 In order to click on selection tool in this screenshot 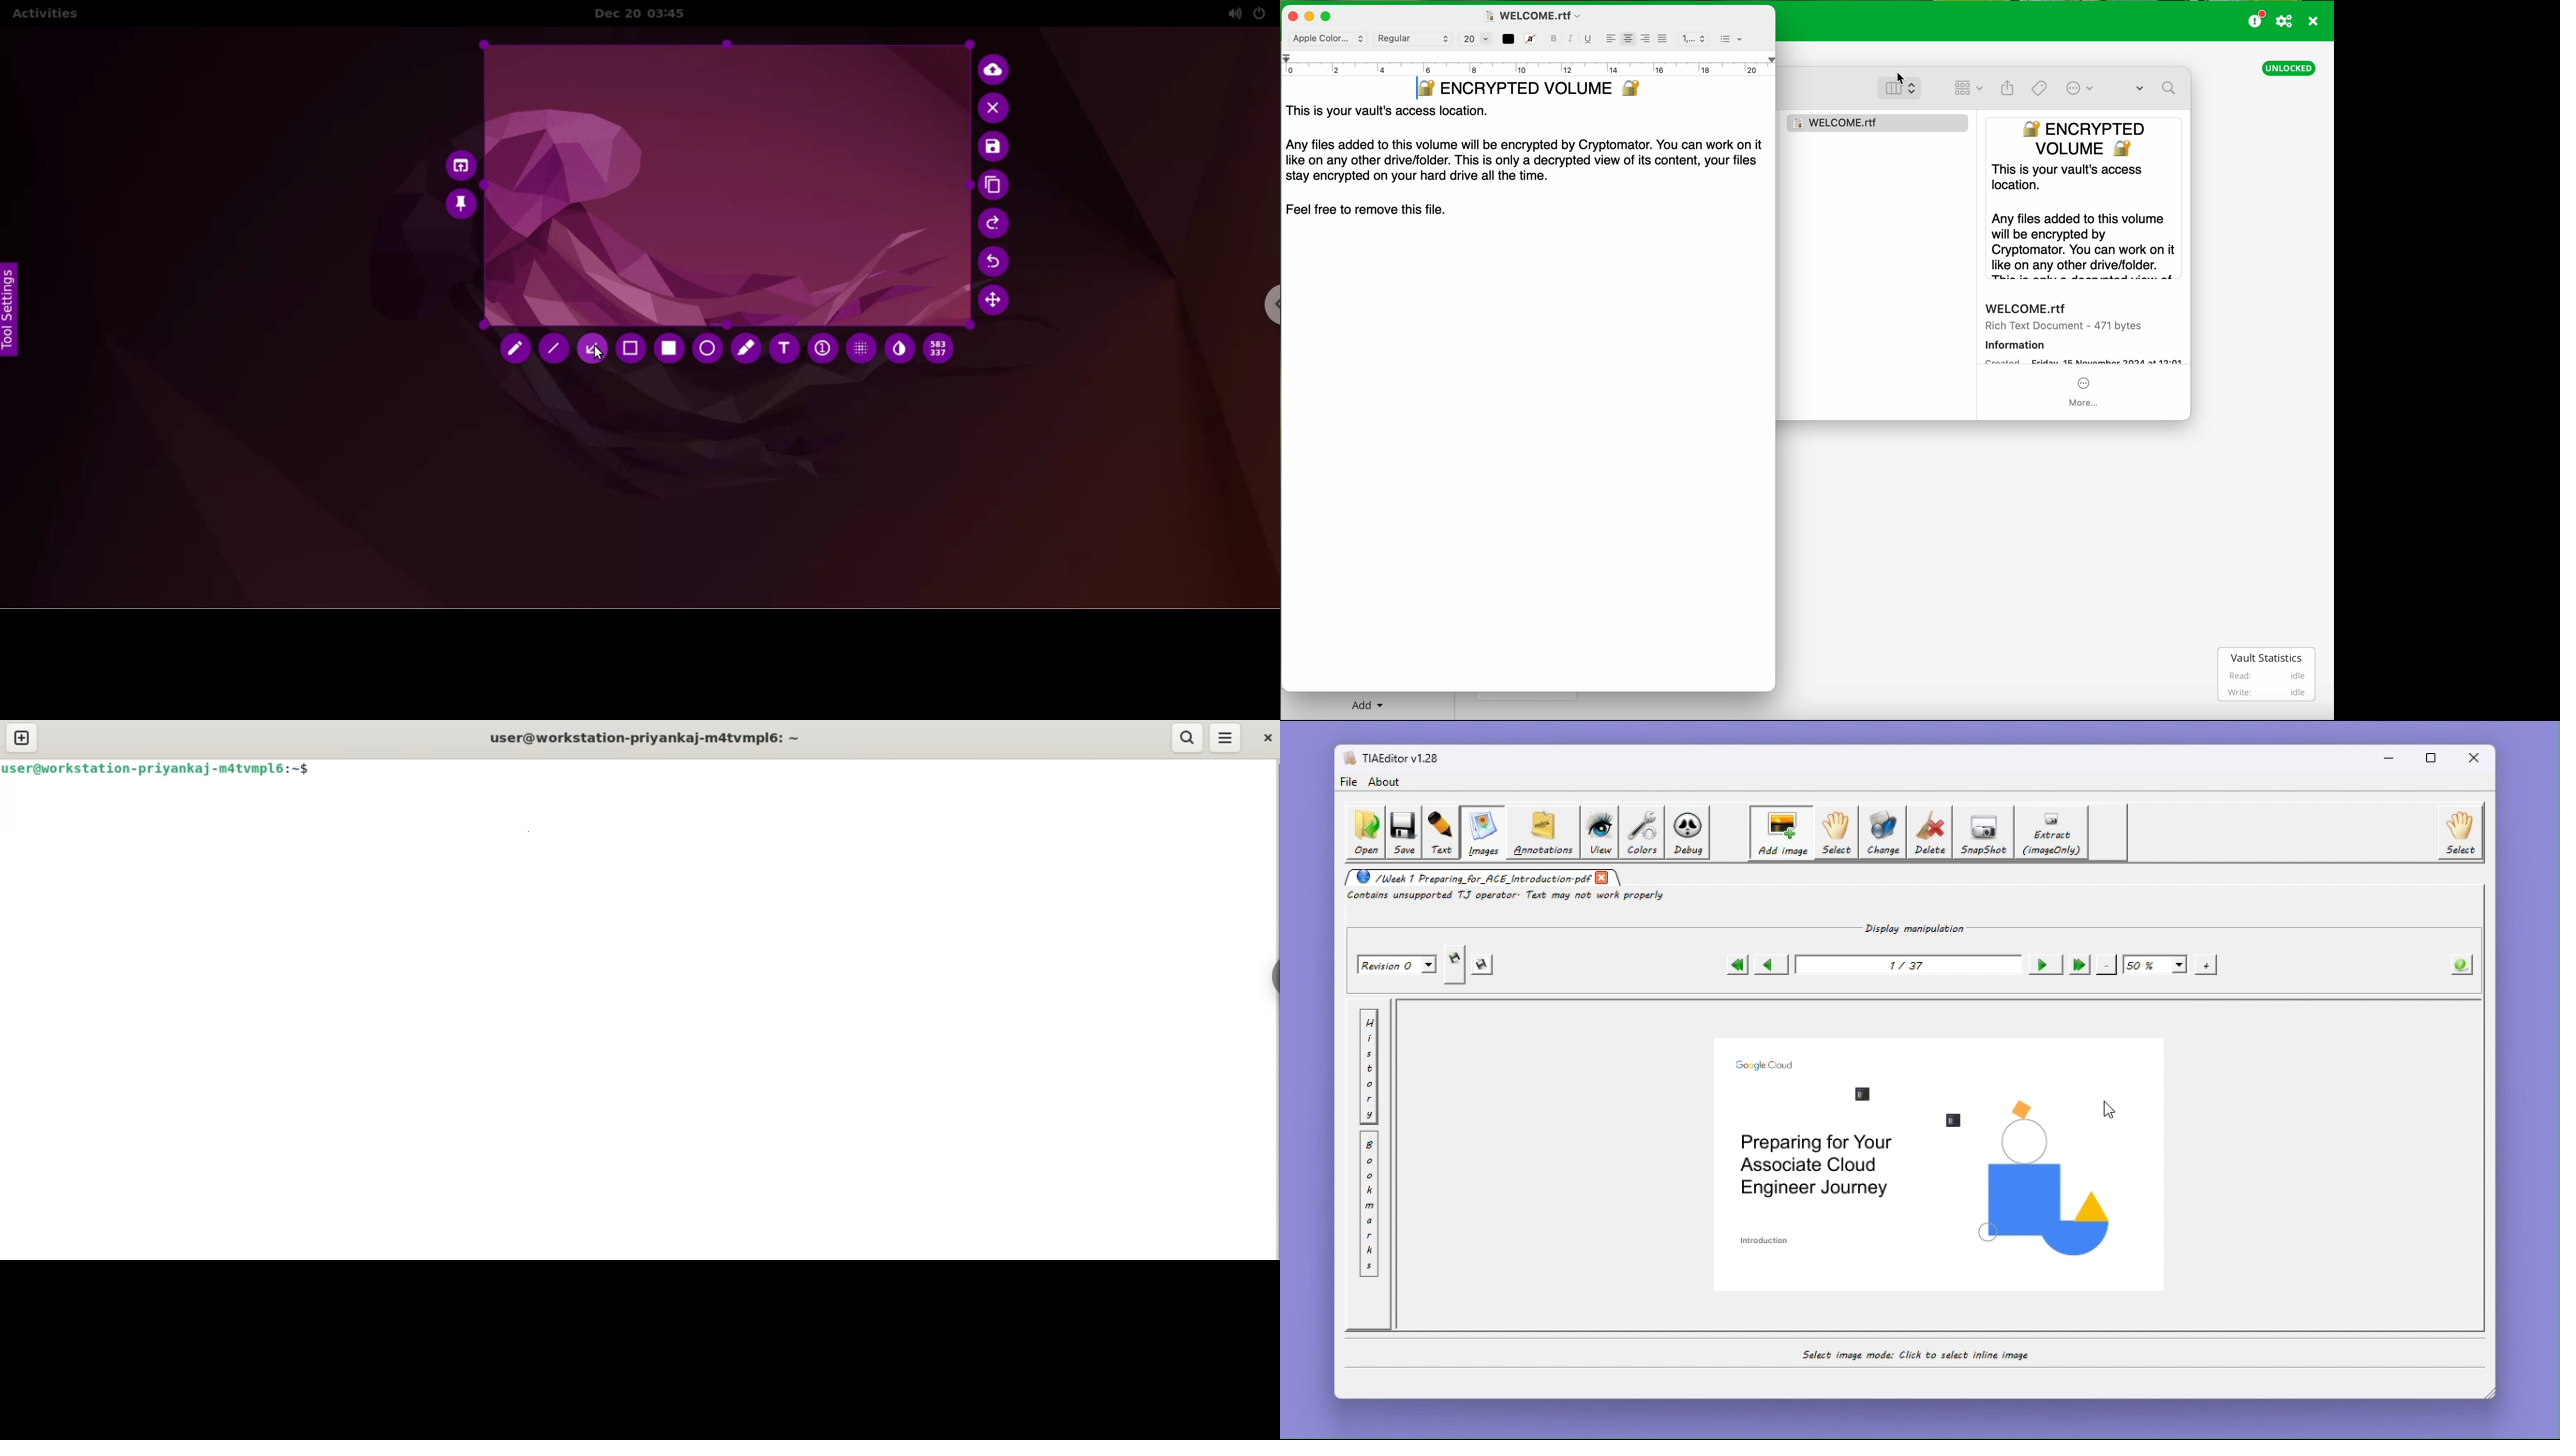, I will do `click(633, 351)`.